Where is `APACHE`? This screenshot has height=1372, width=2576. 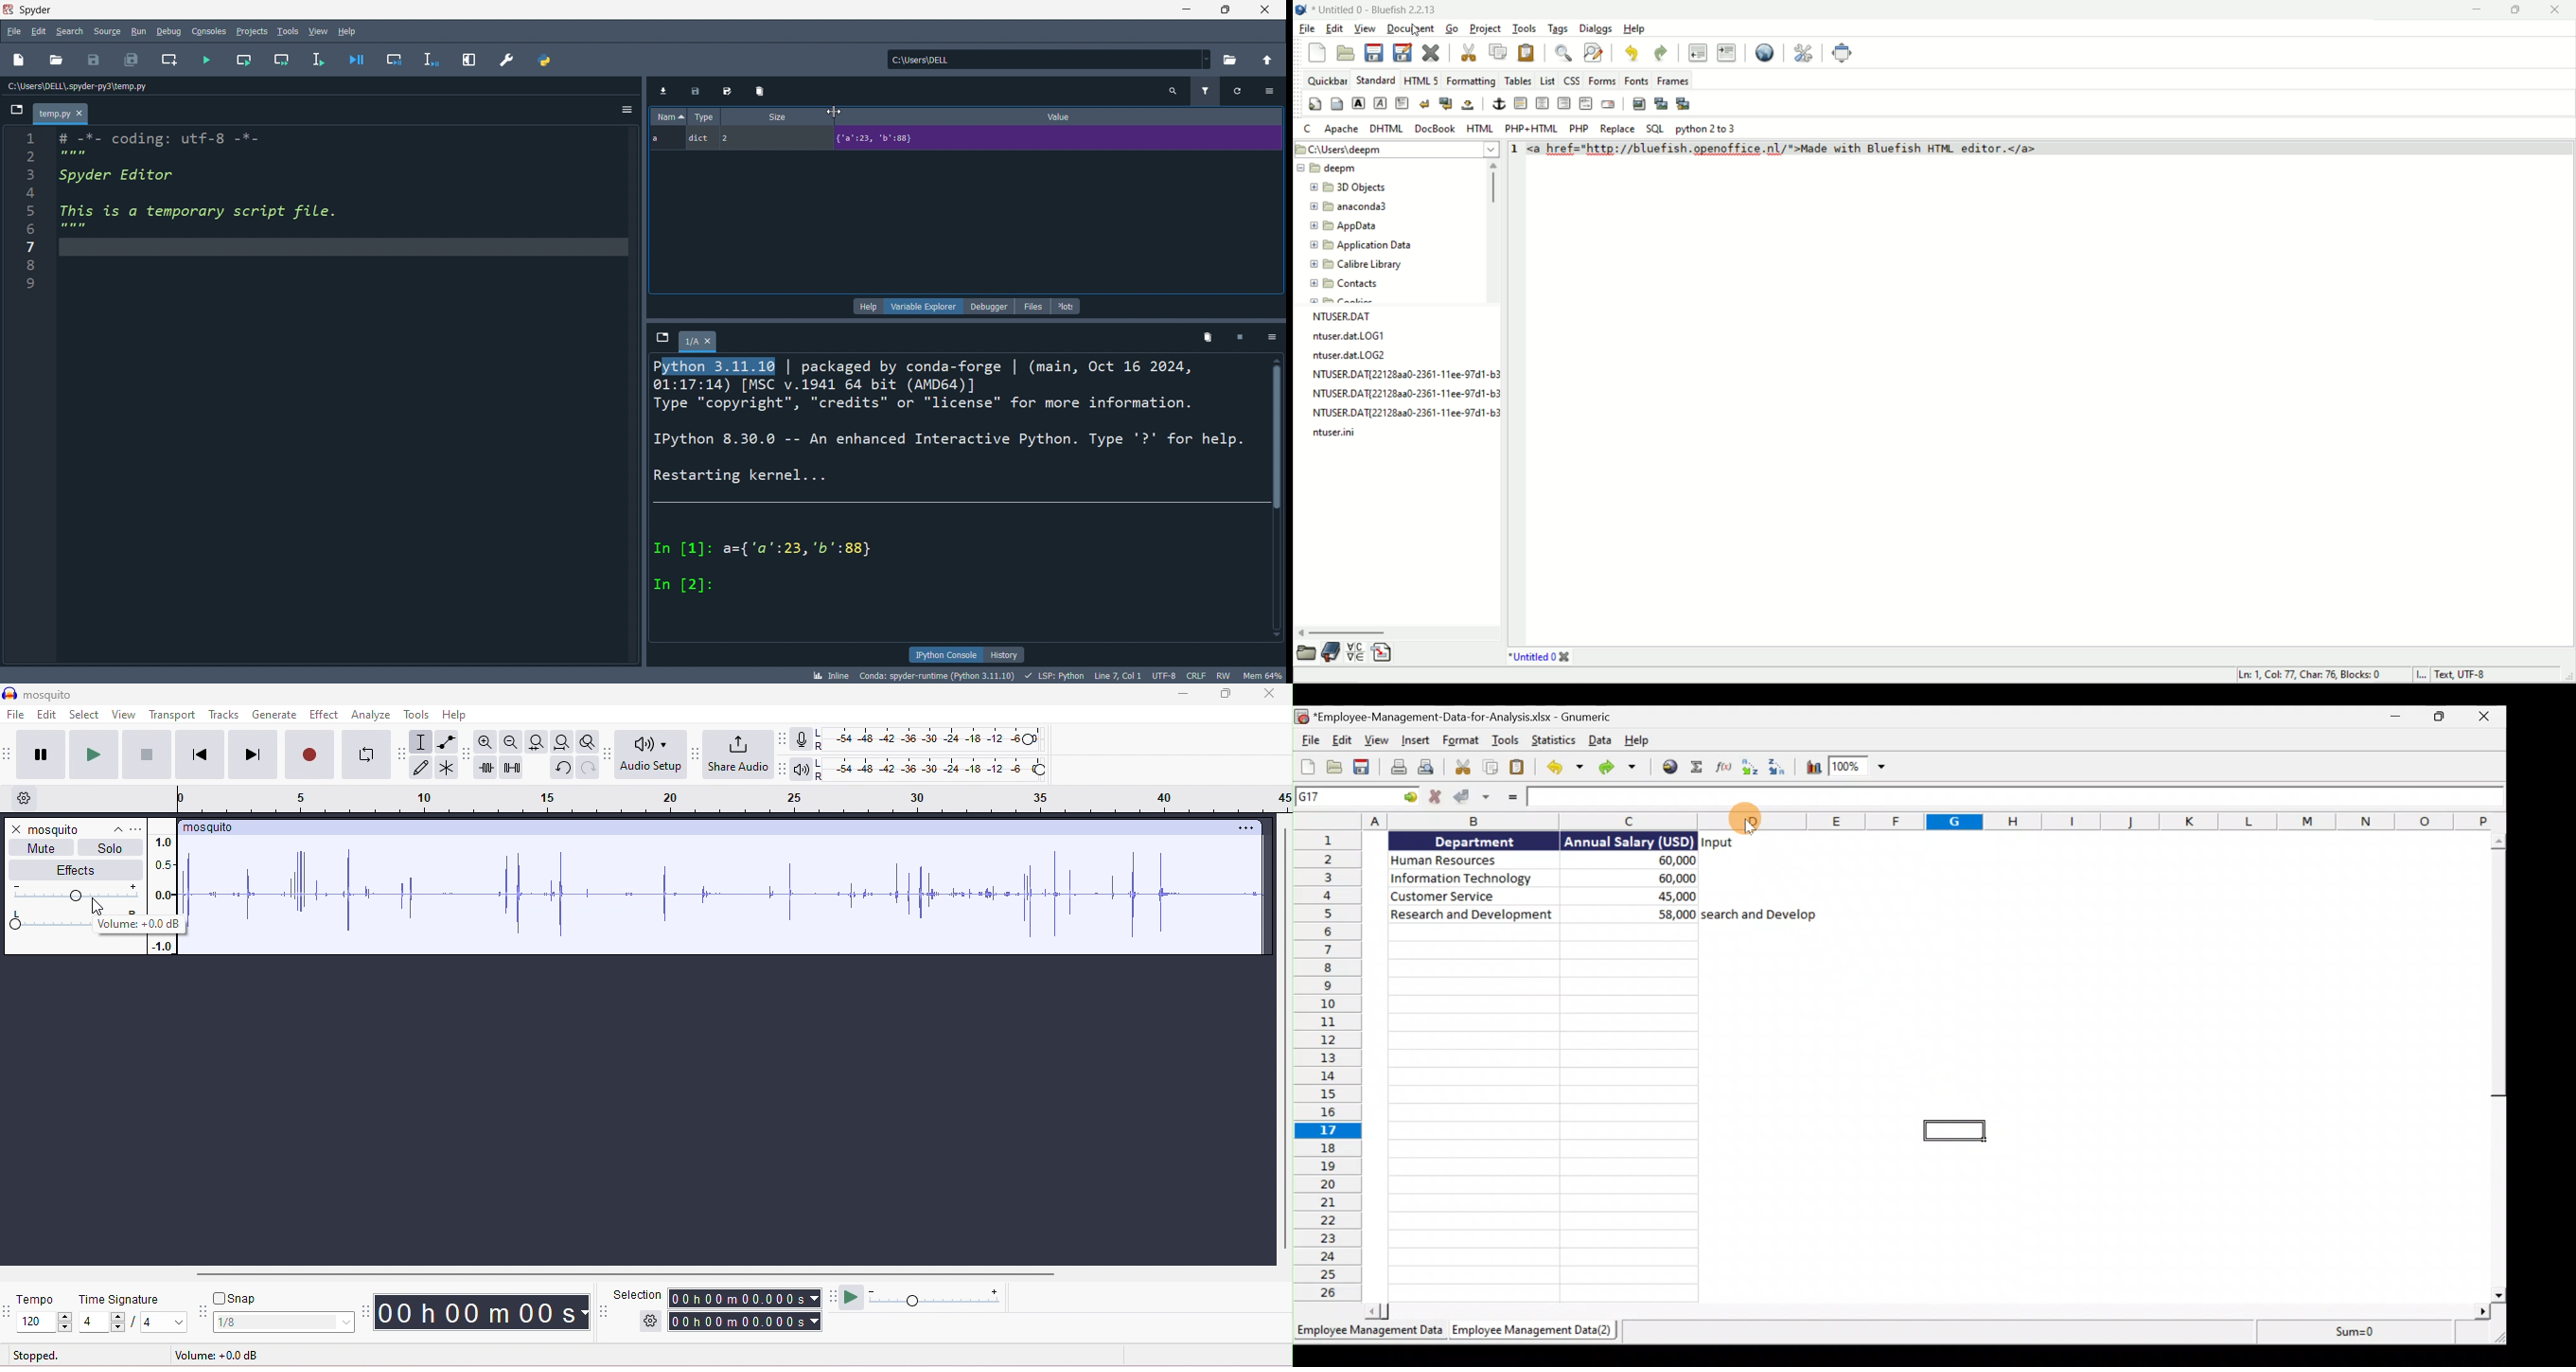
APACHE is located at coordinates (1342, 128).